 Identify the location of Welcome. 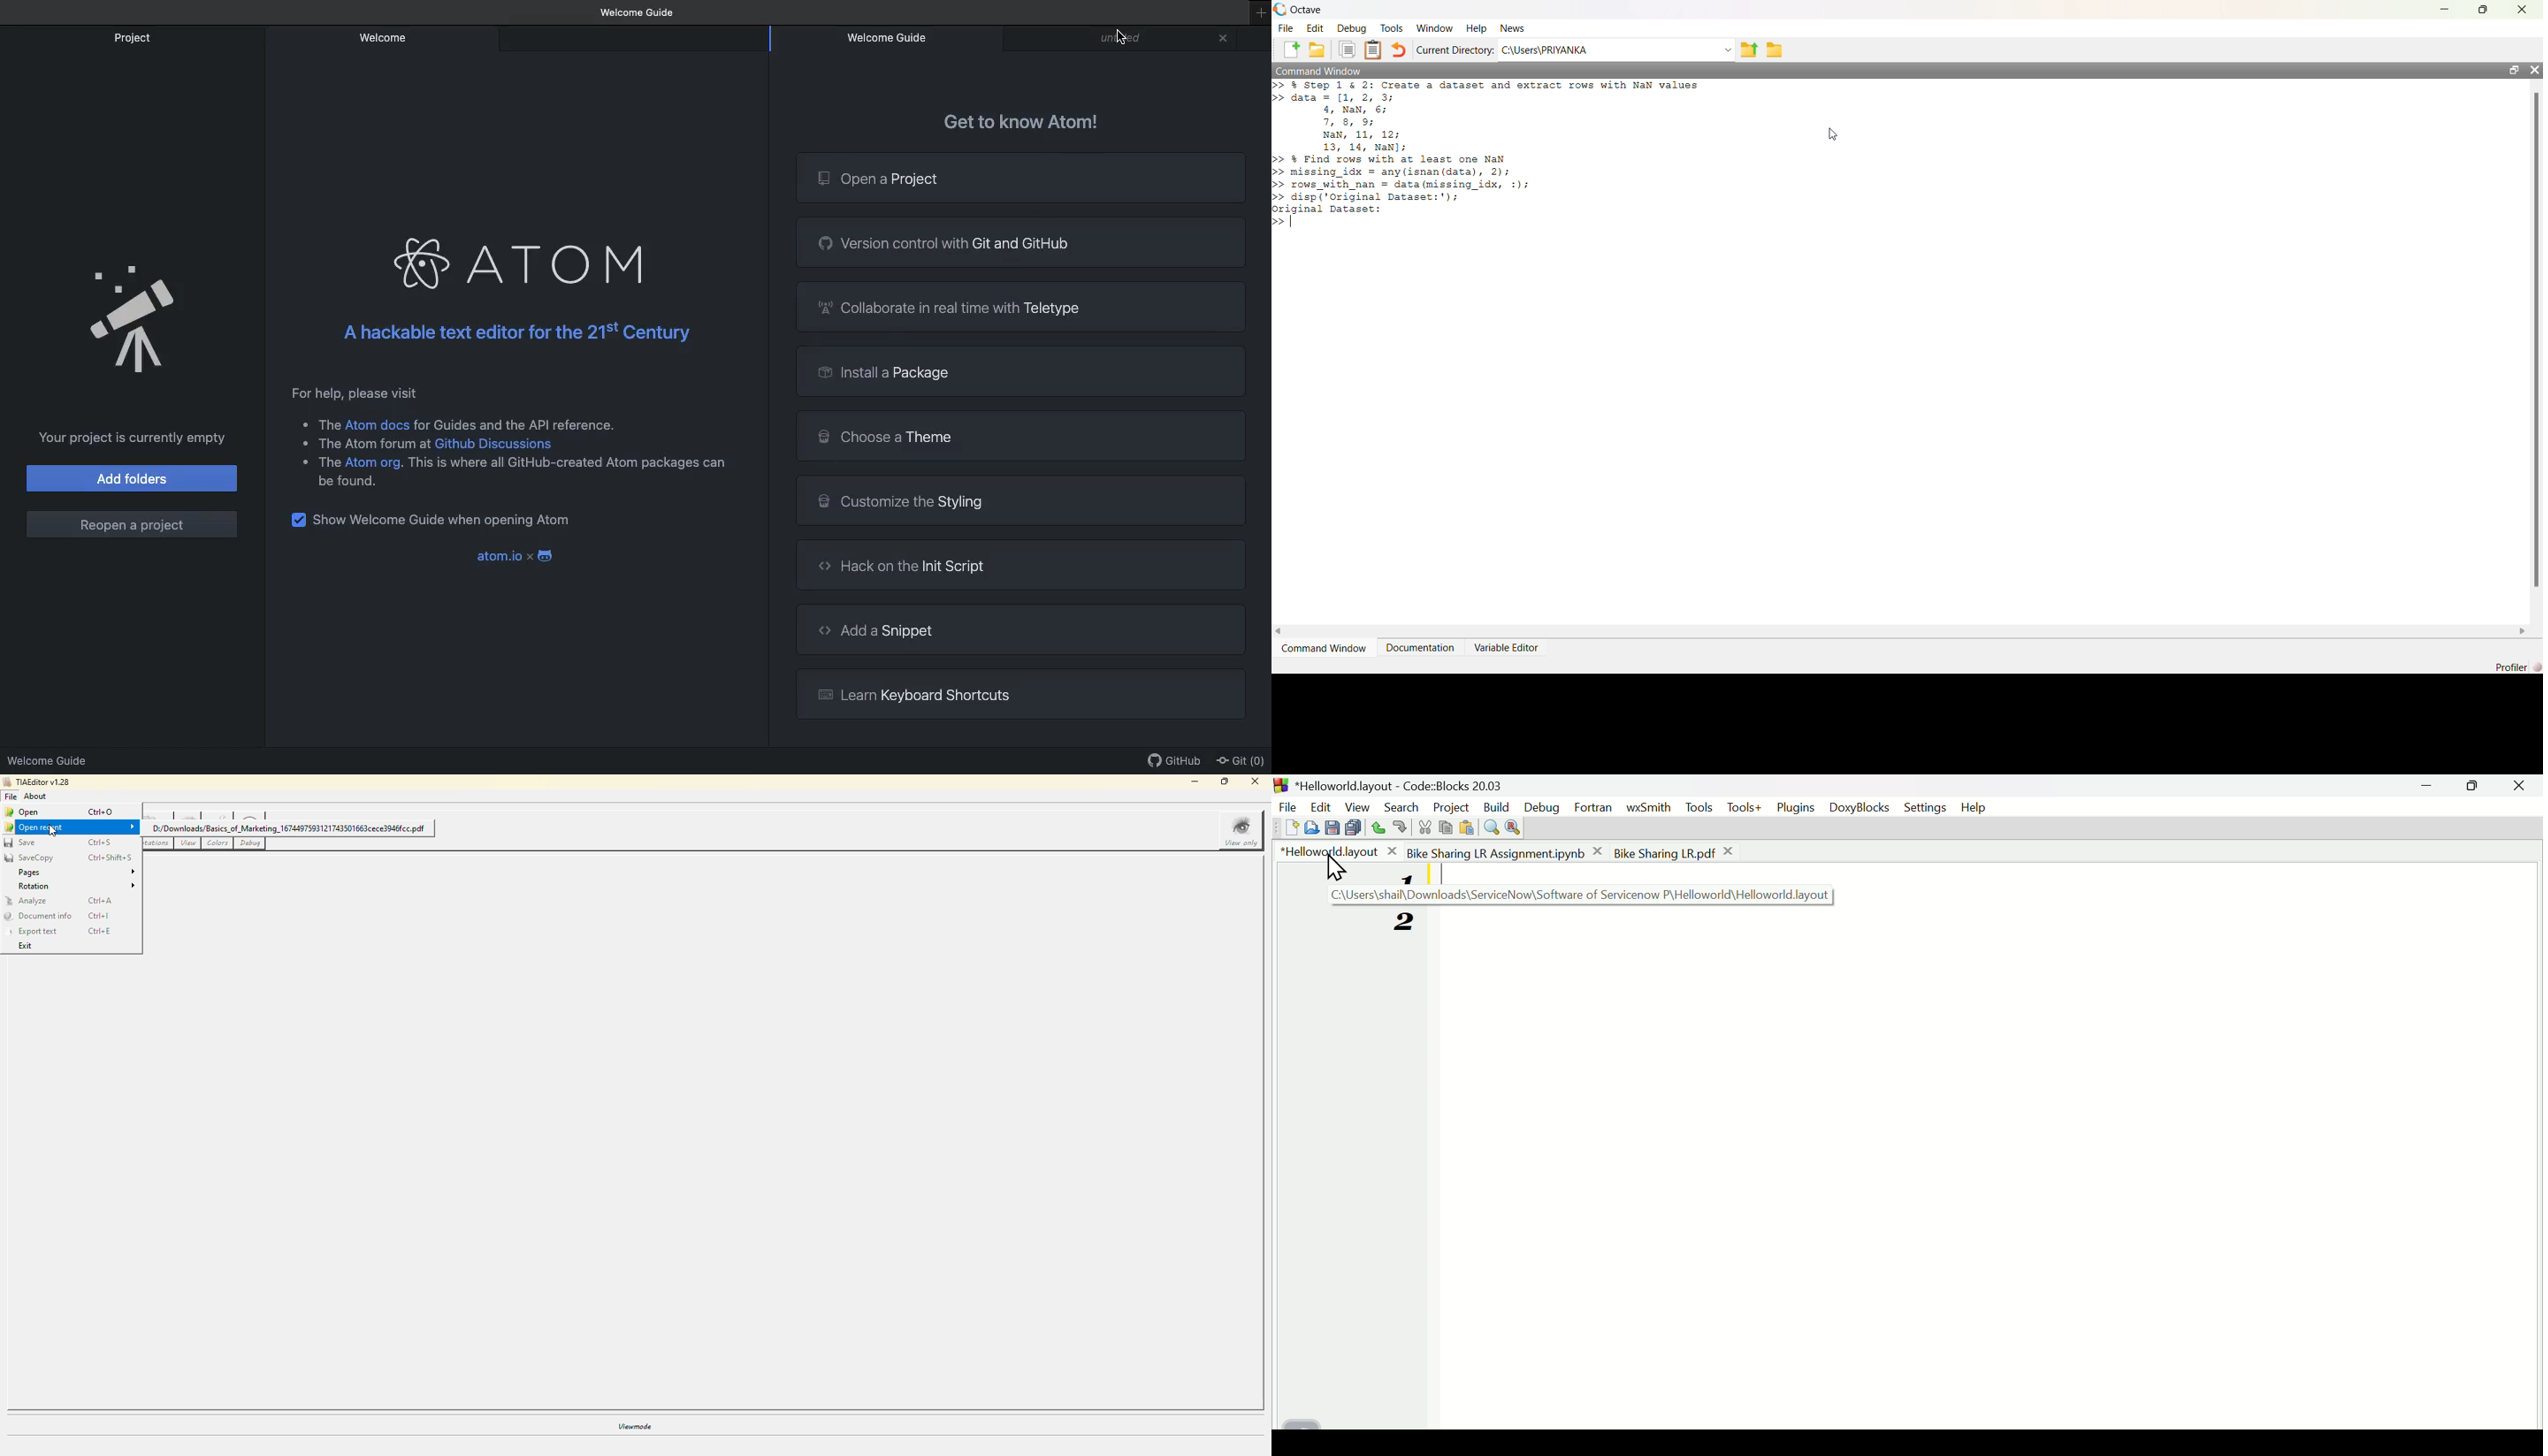
(386, 41).